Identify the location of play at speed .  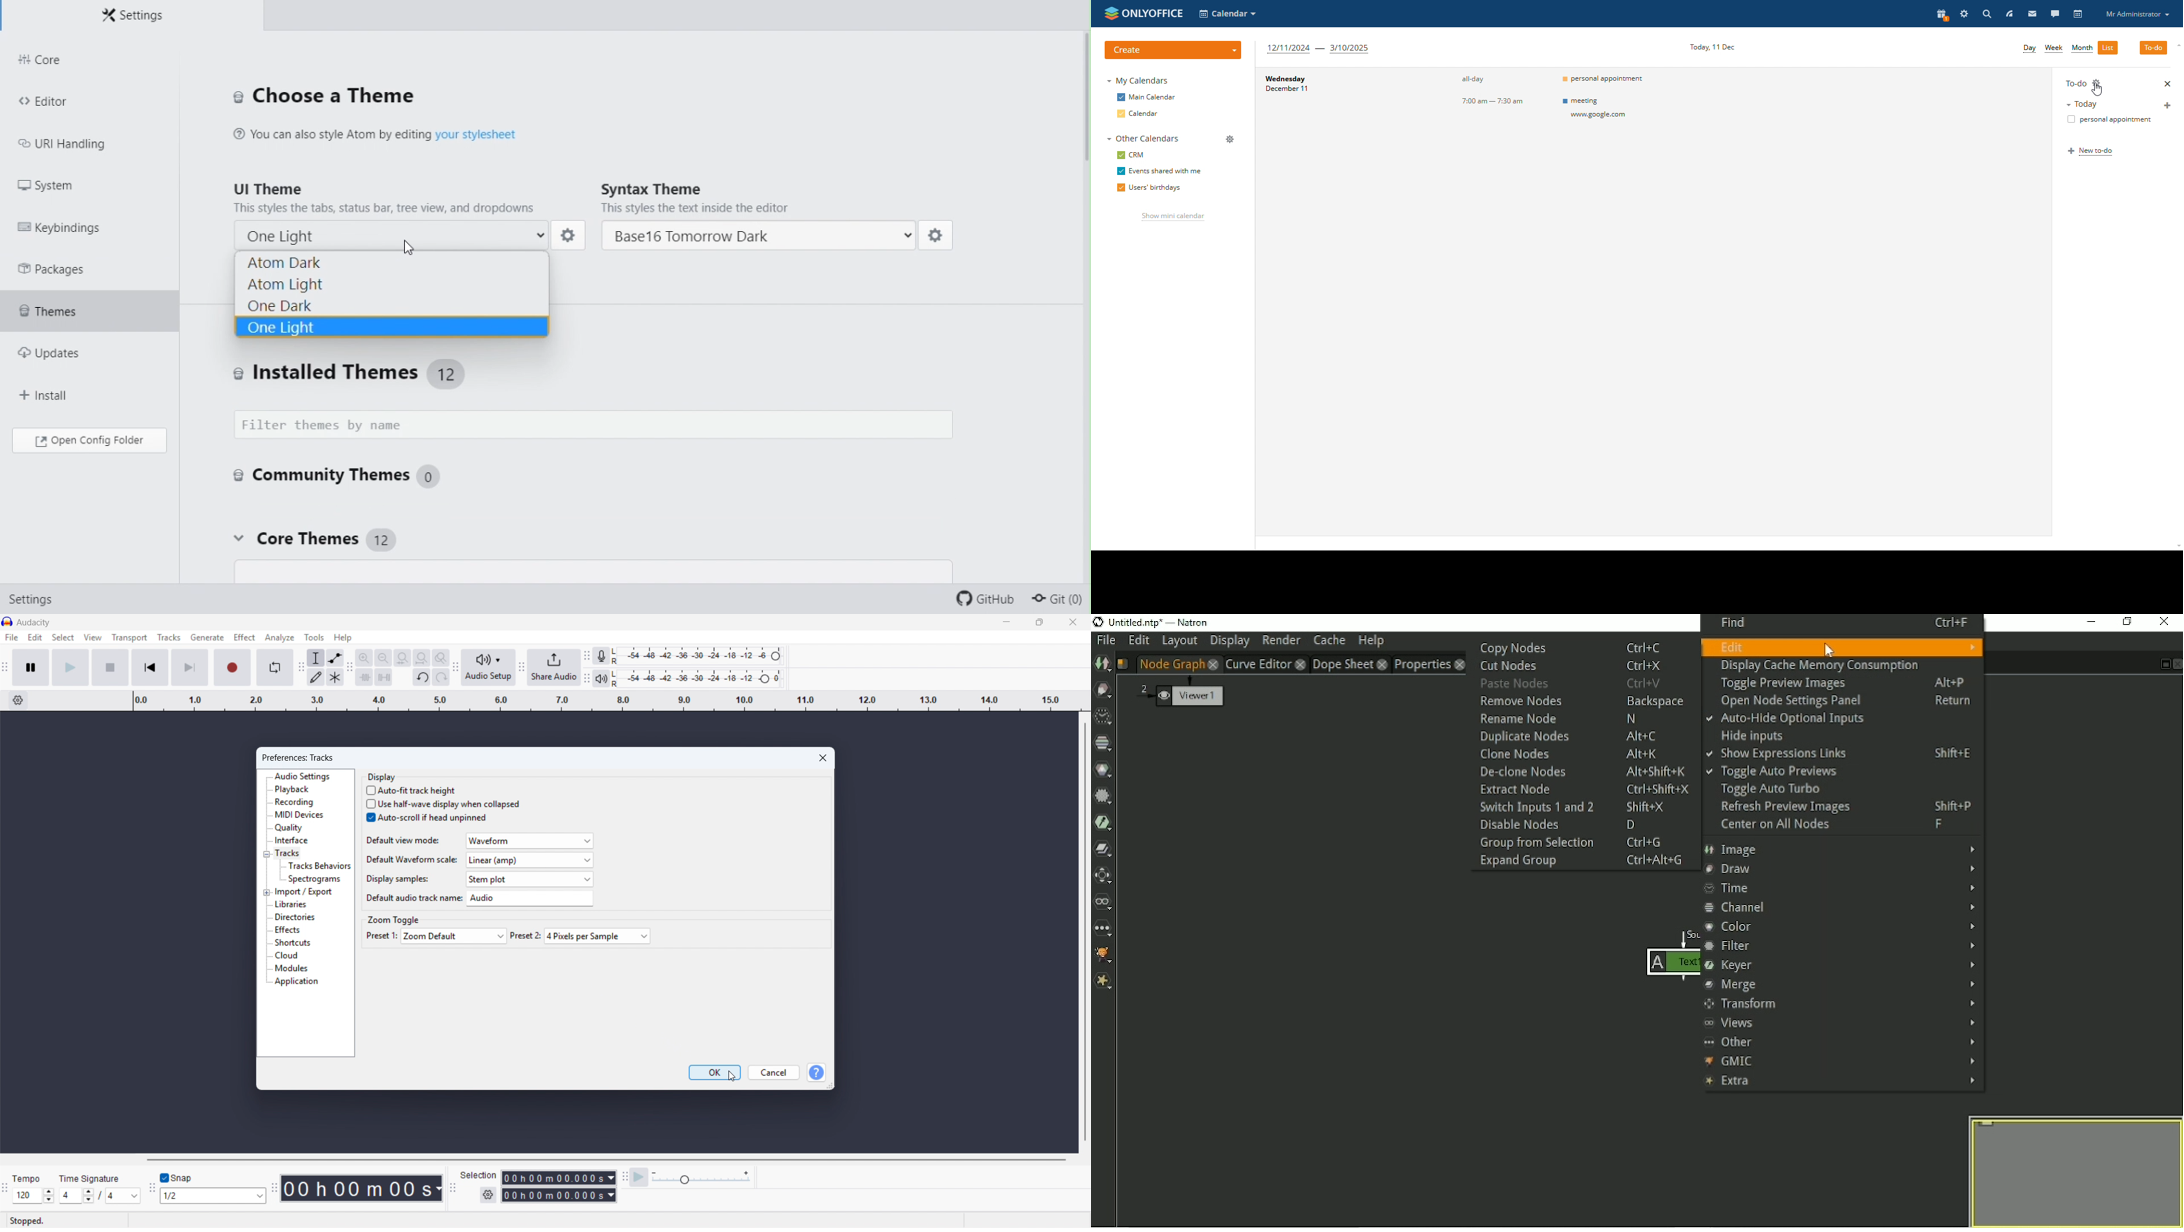
(639, 1177).